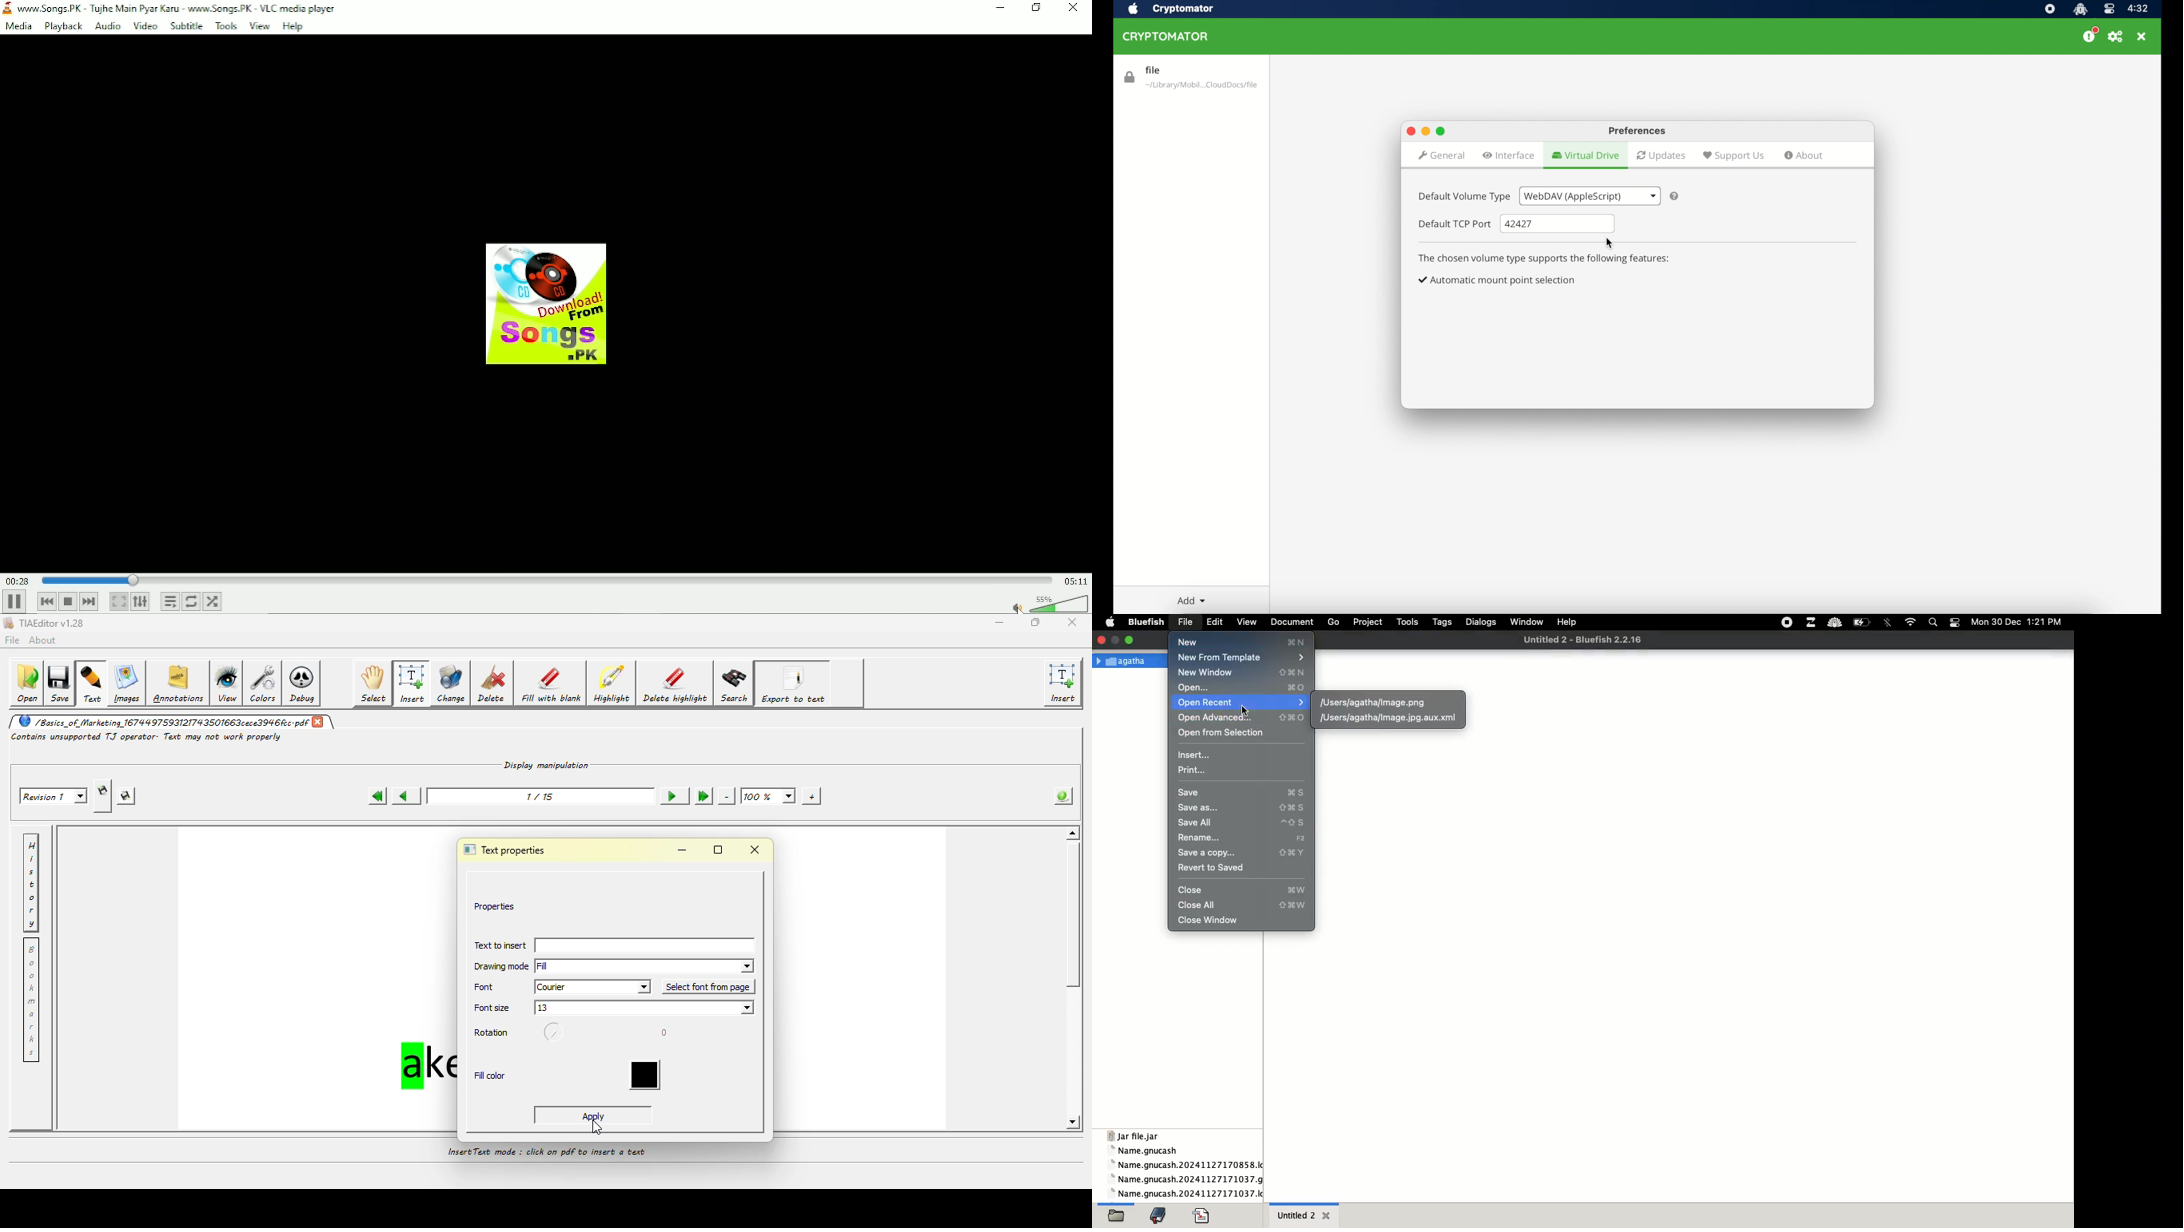 The image size is (2184, 1232). Describe the element at coordinates (1065, 684) in the screenshot. I see `insert` at that location.